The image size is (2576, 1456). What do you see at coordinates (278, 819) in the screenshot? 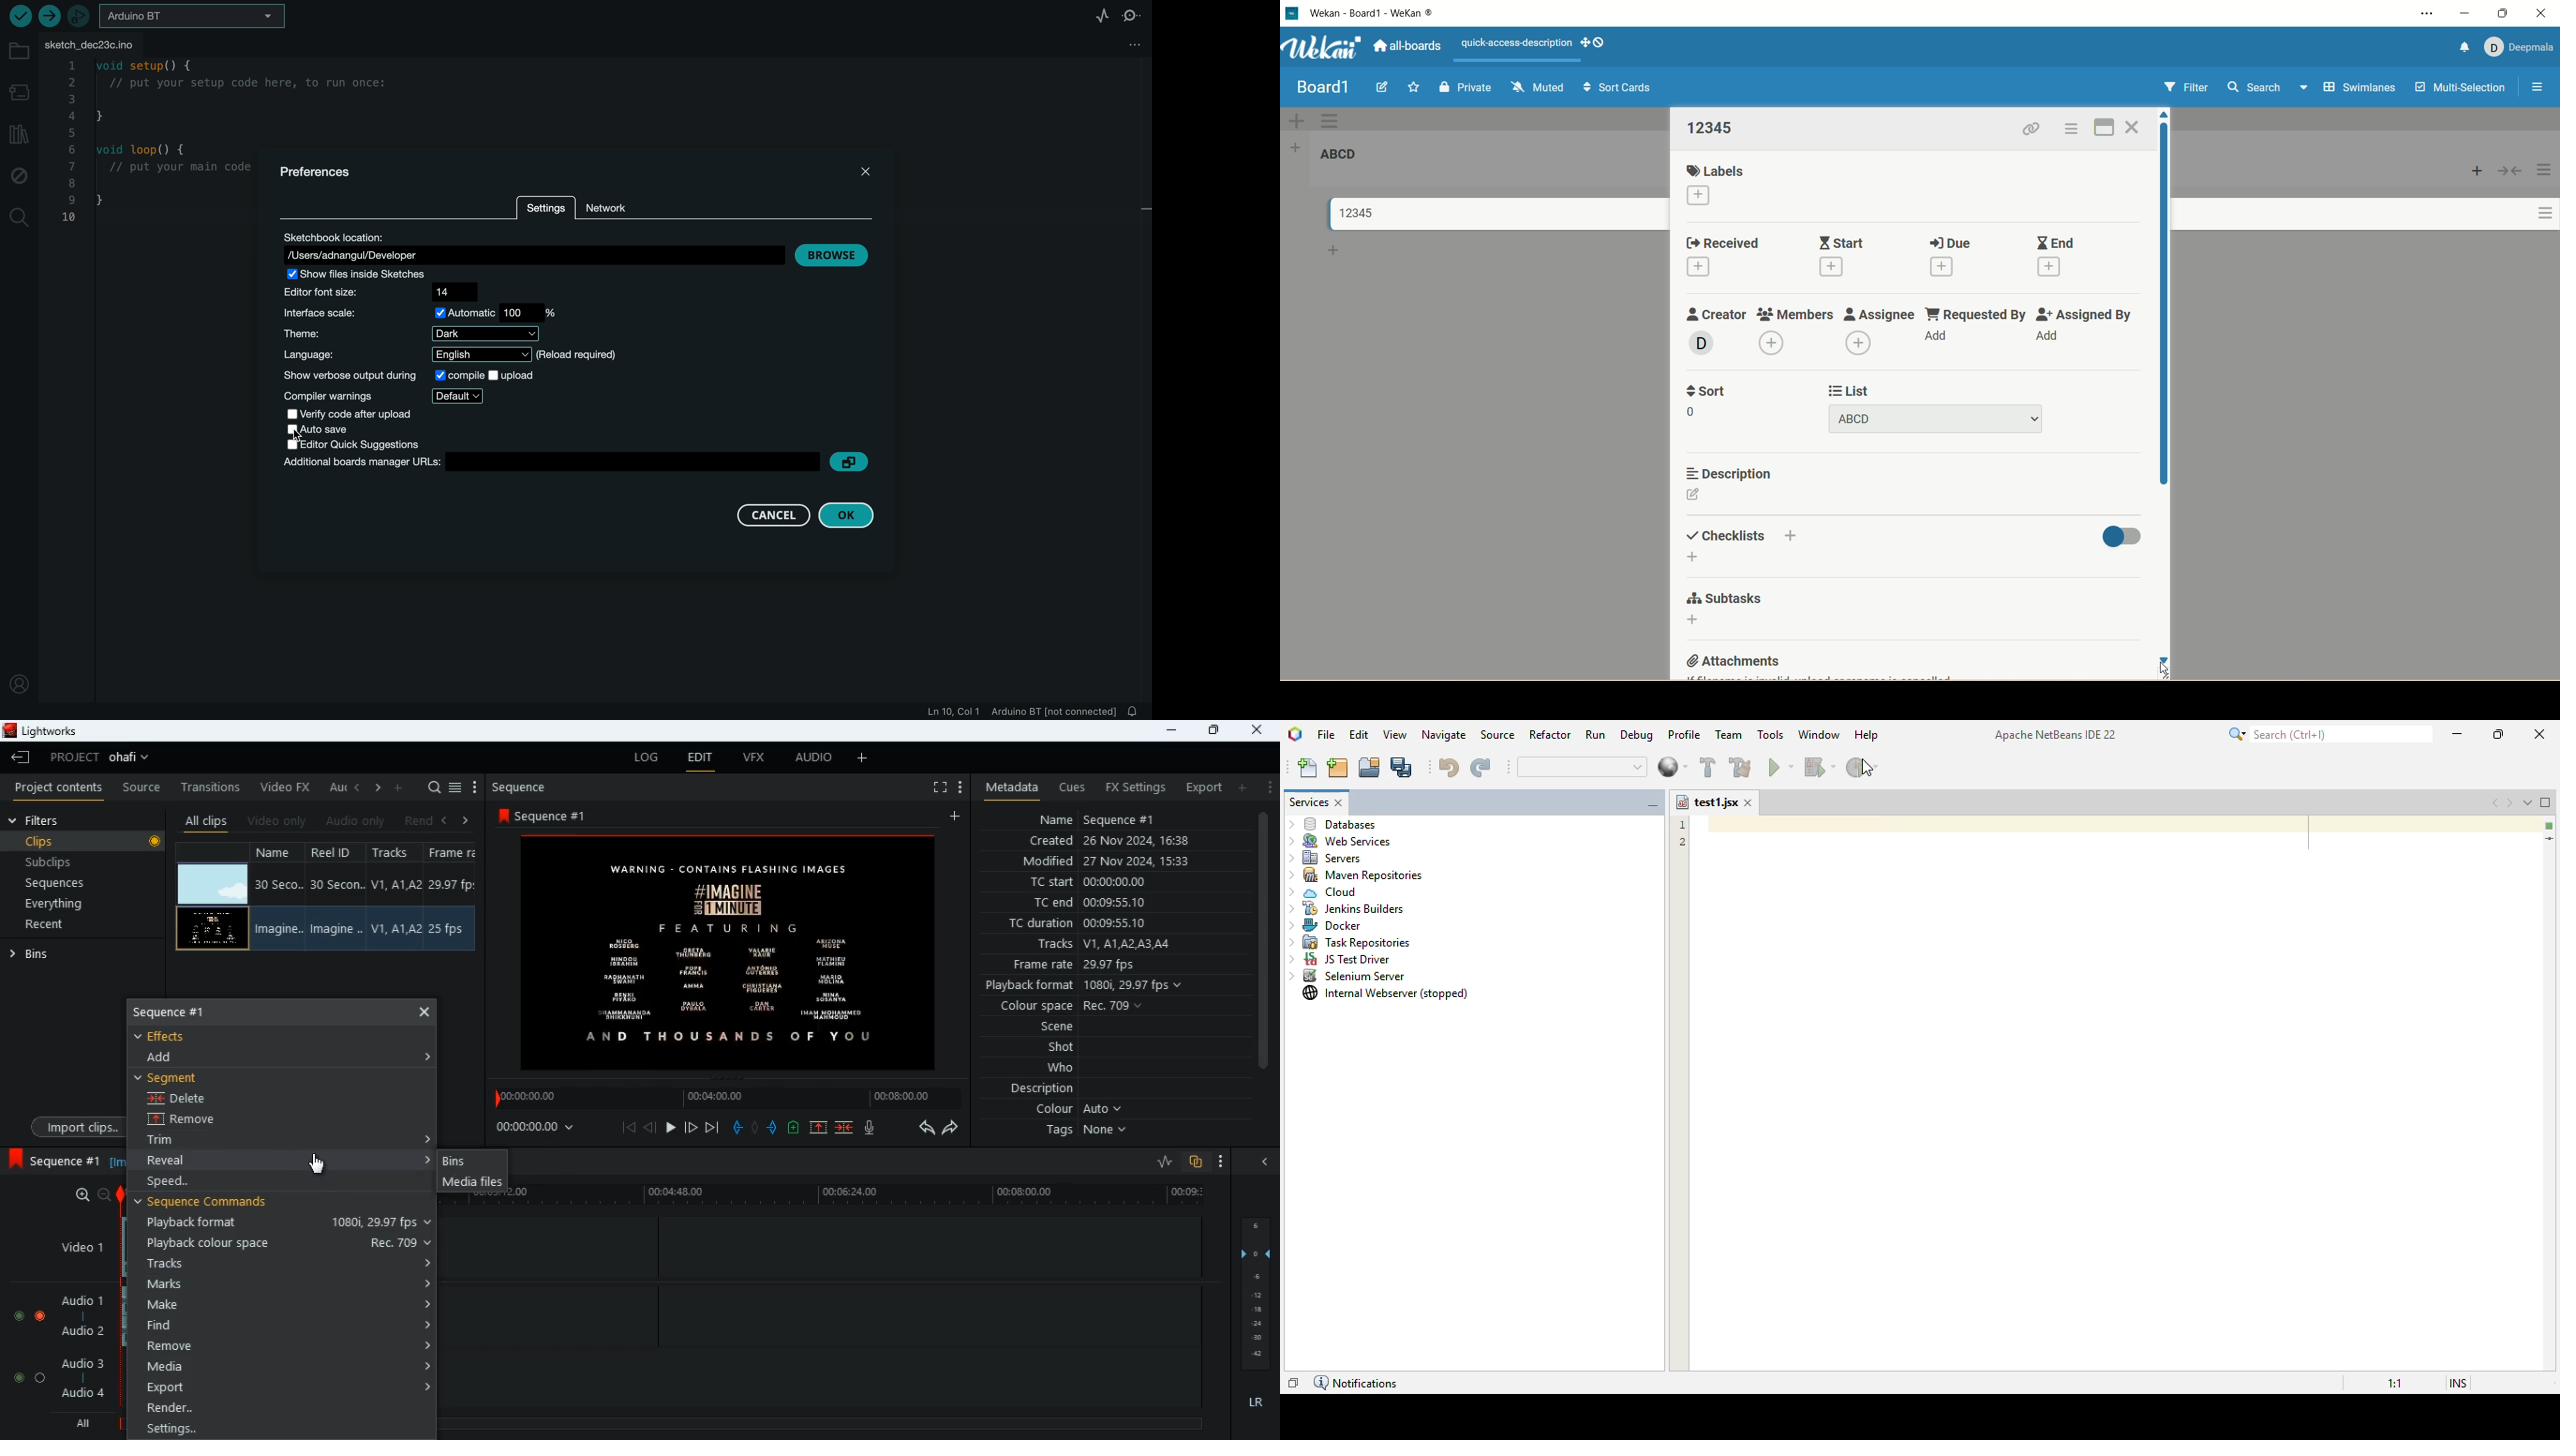
I see `video only` at bounding box center [278, 819].